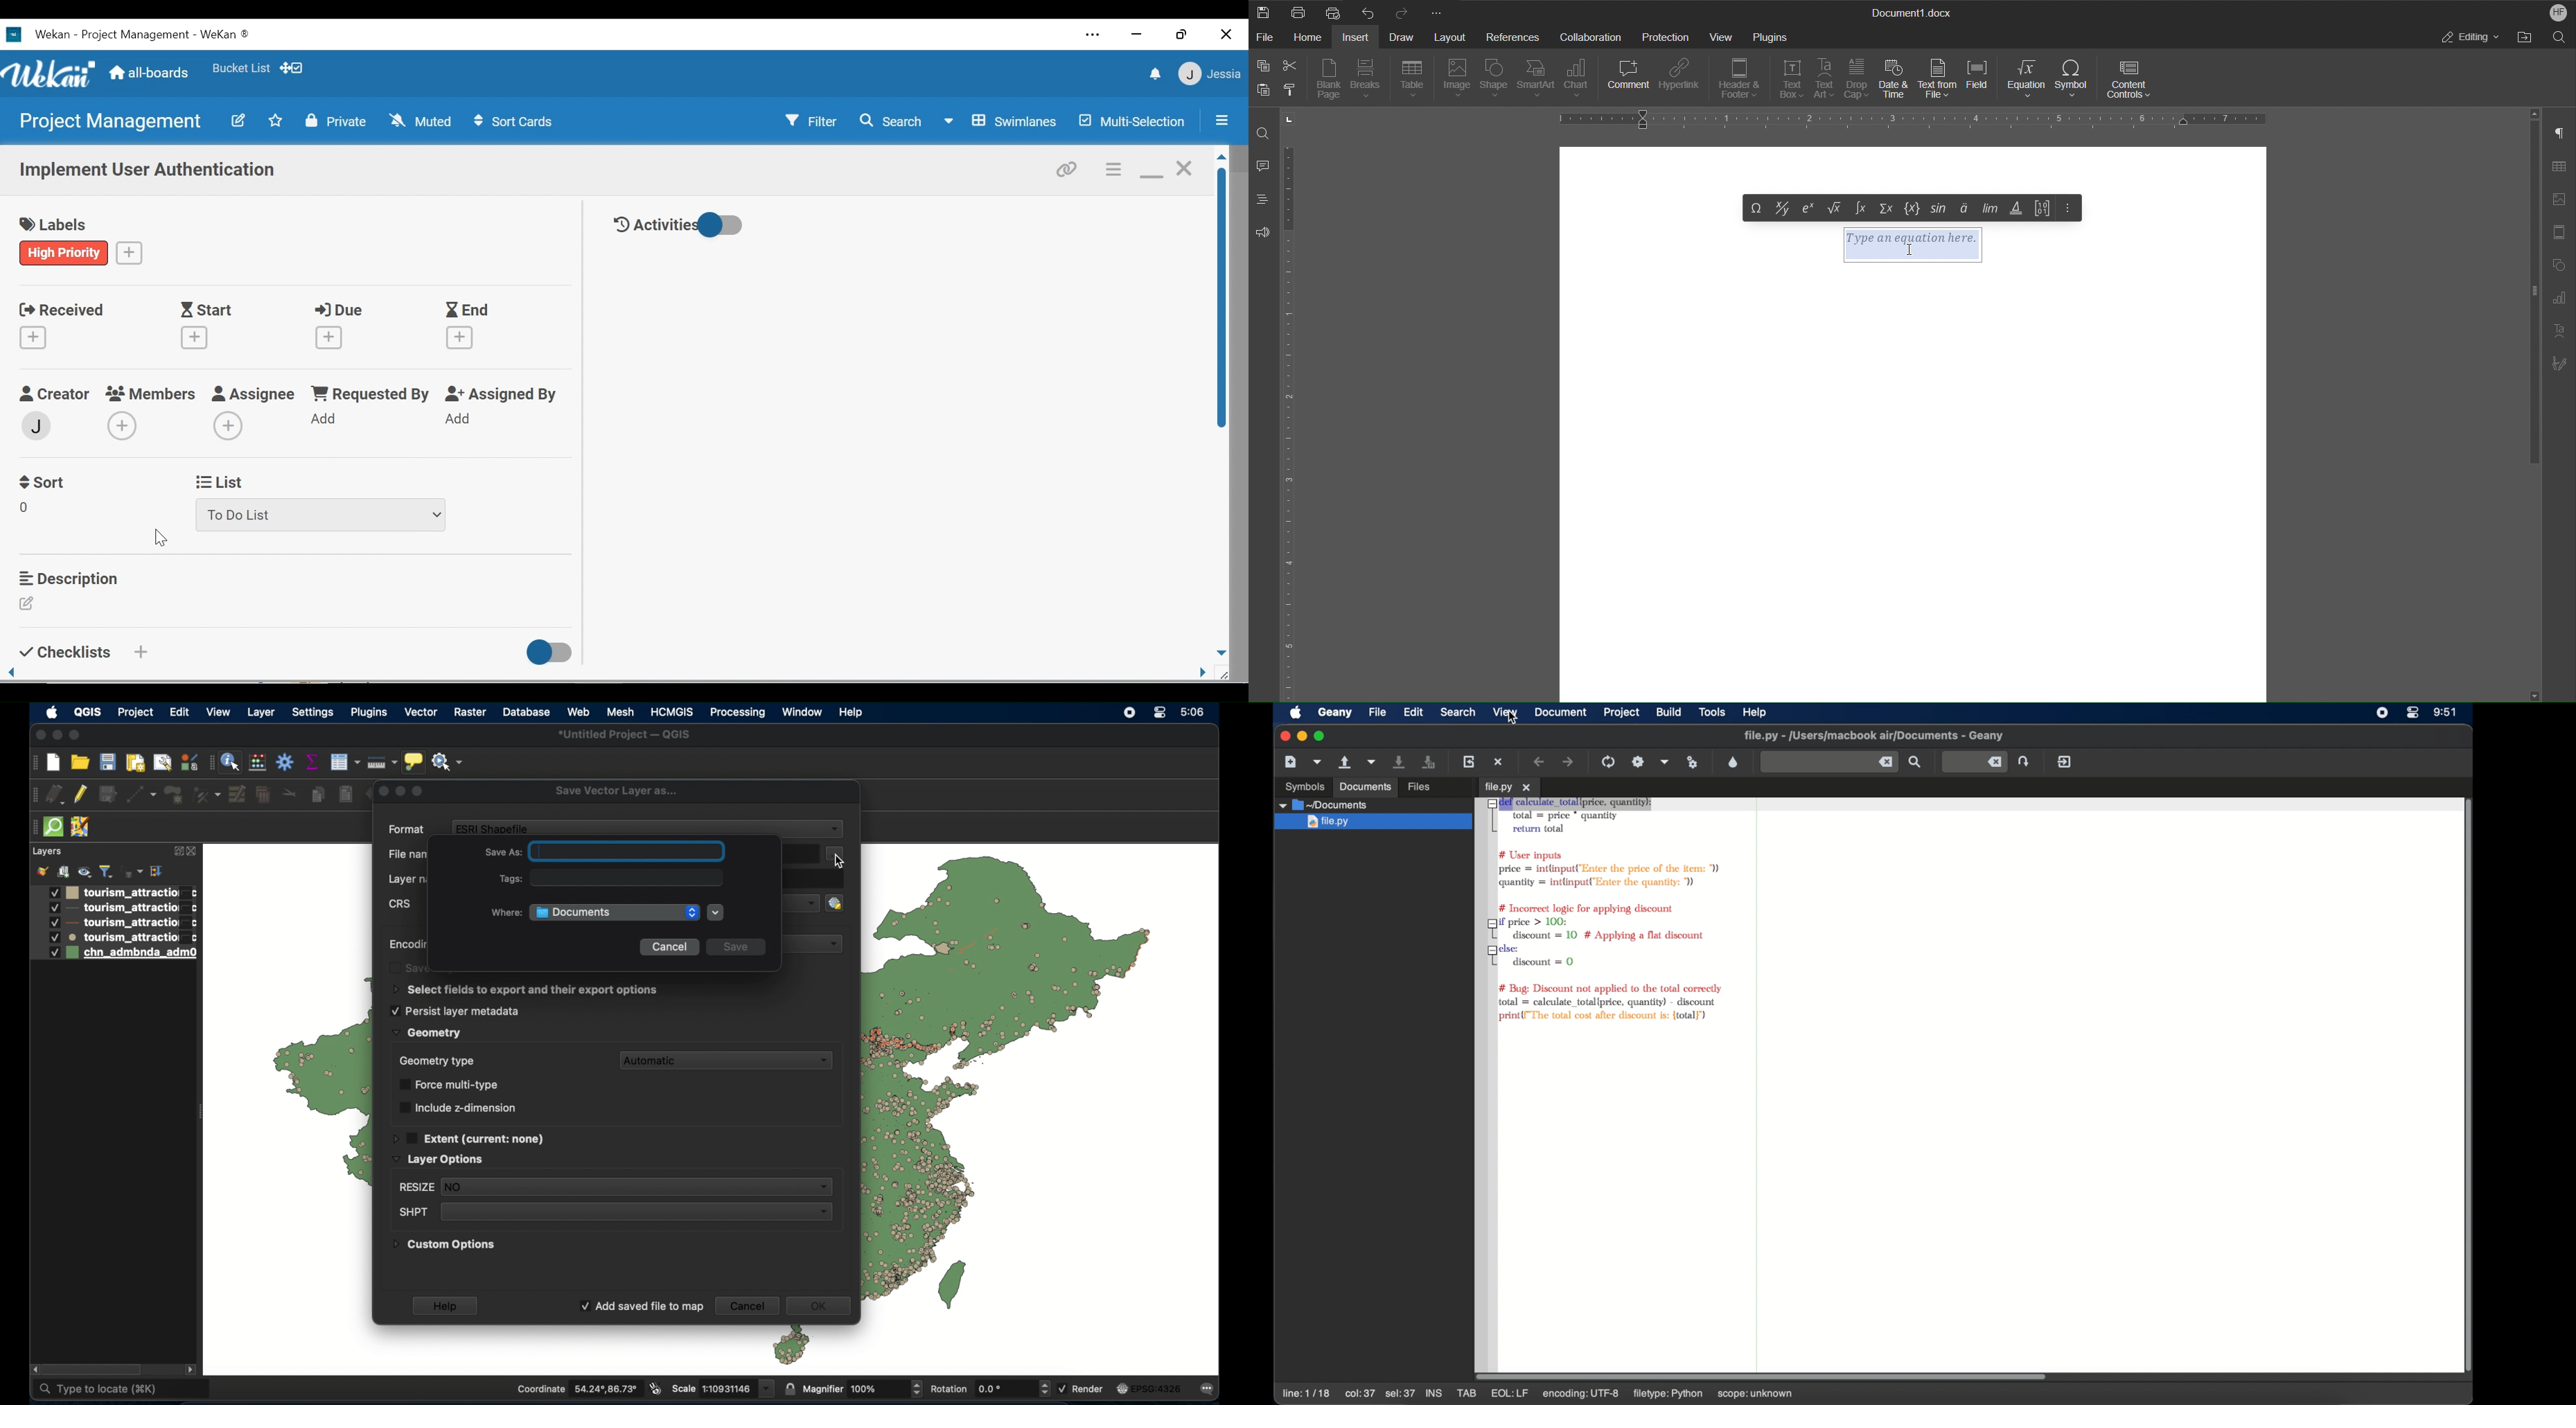 The image size is (2576, 1428). I want to click on jsom remote, so click(81, 827).